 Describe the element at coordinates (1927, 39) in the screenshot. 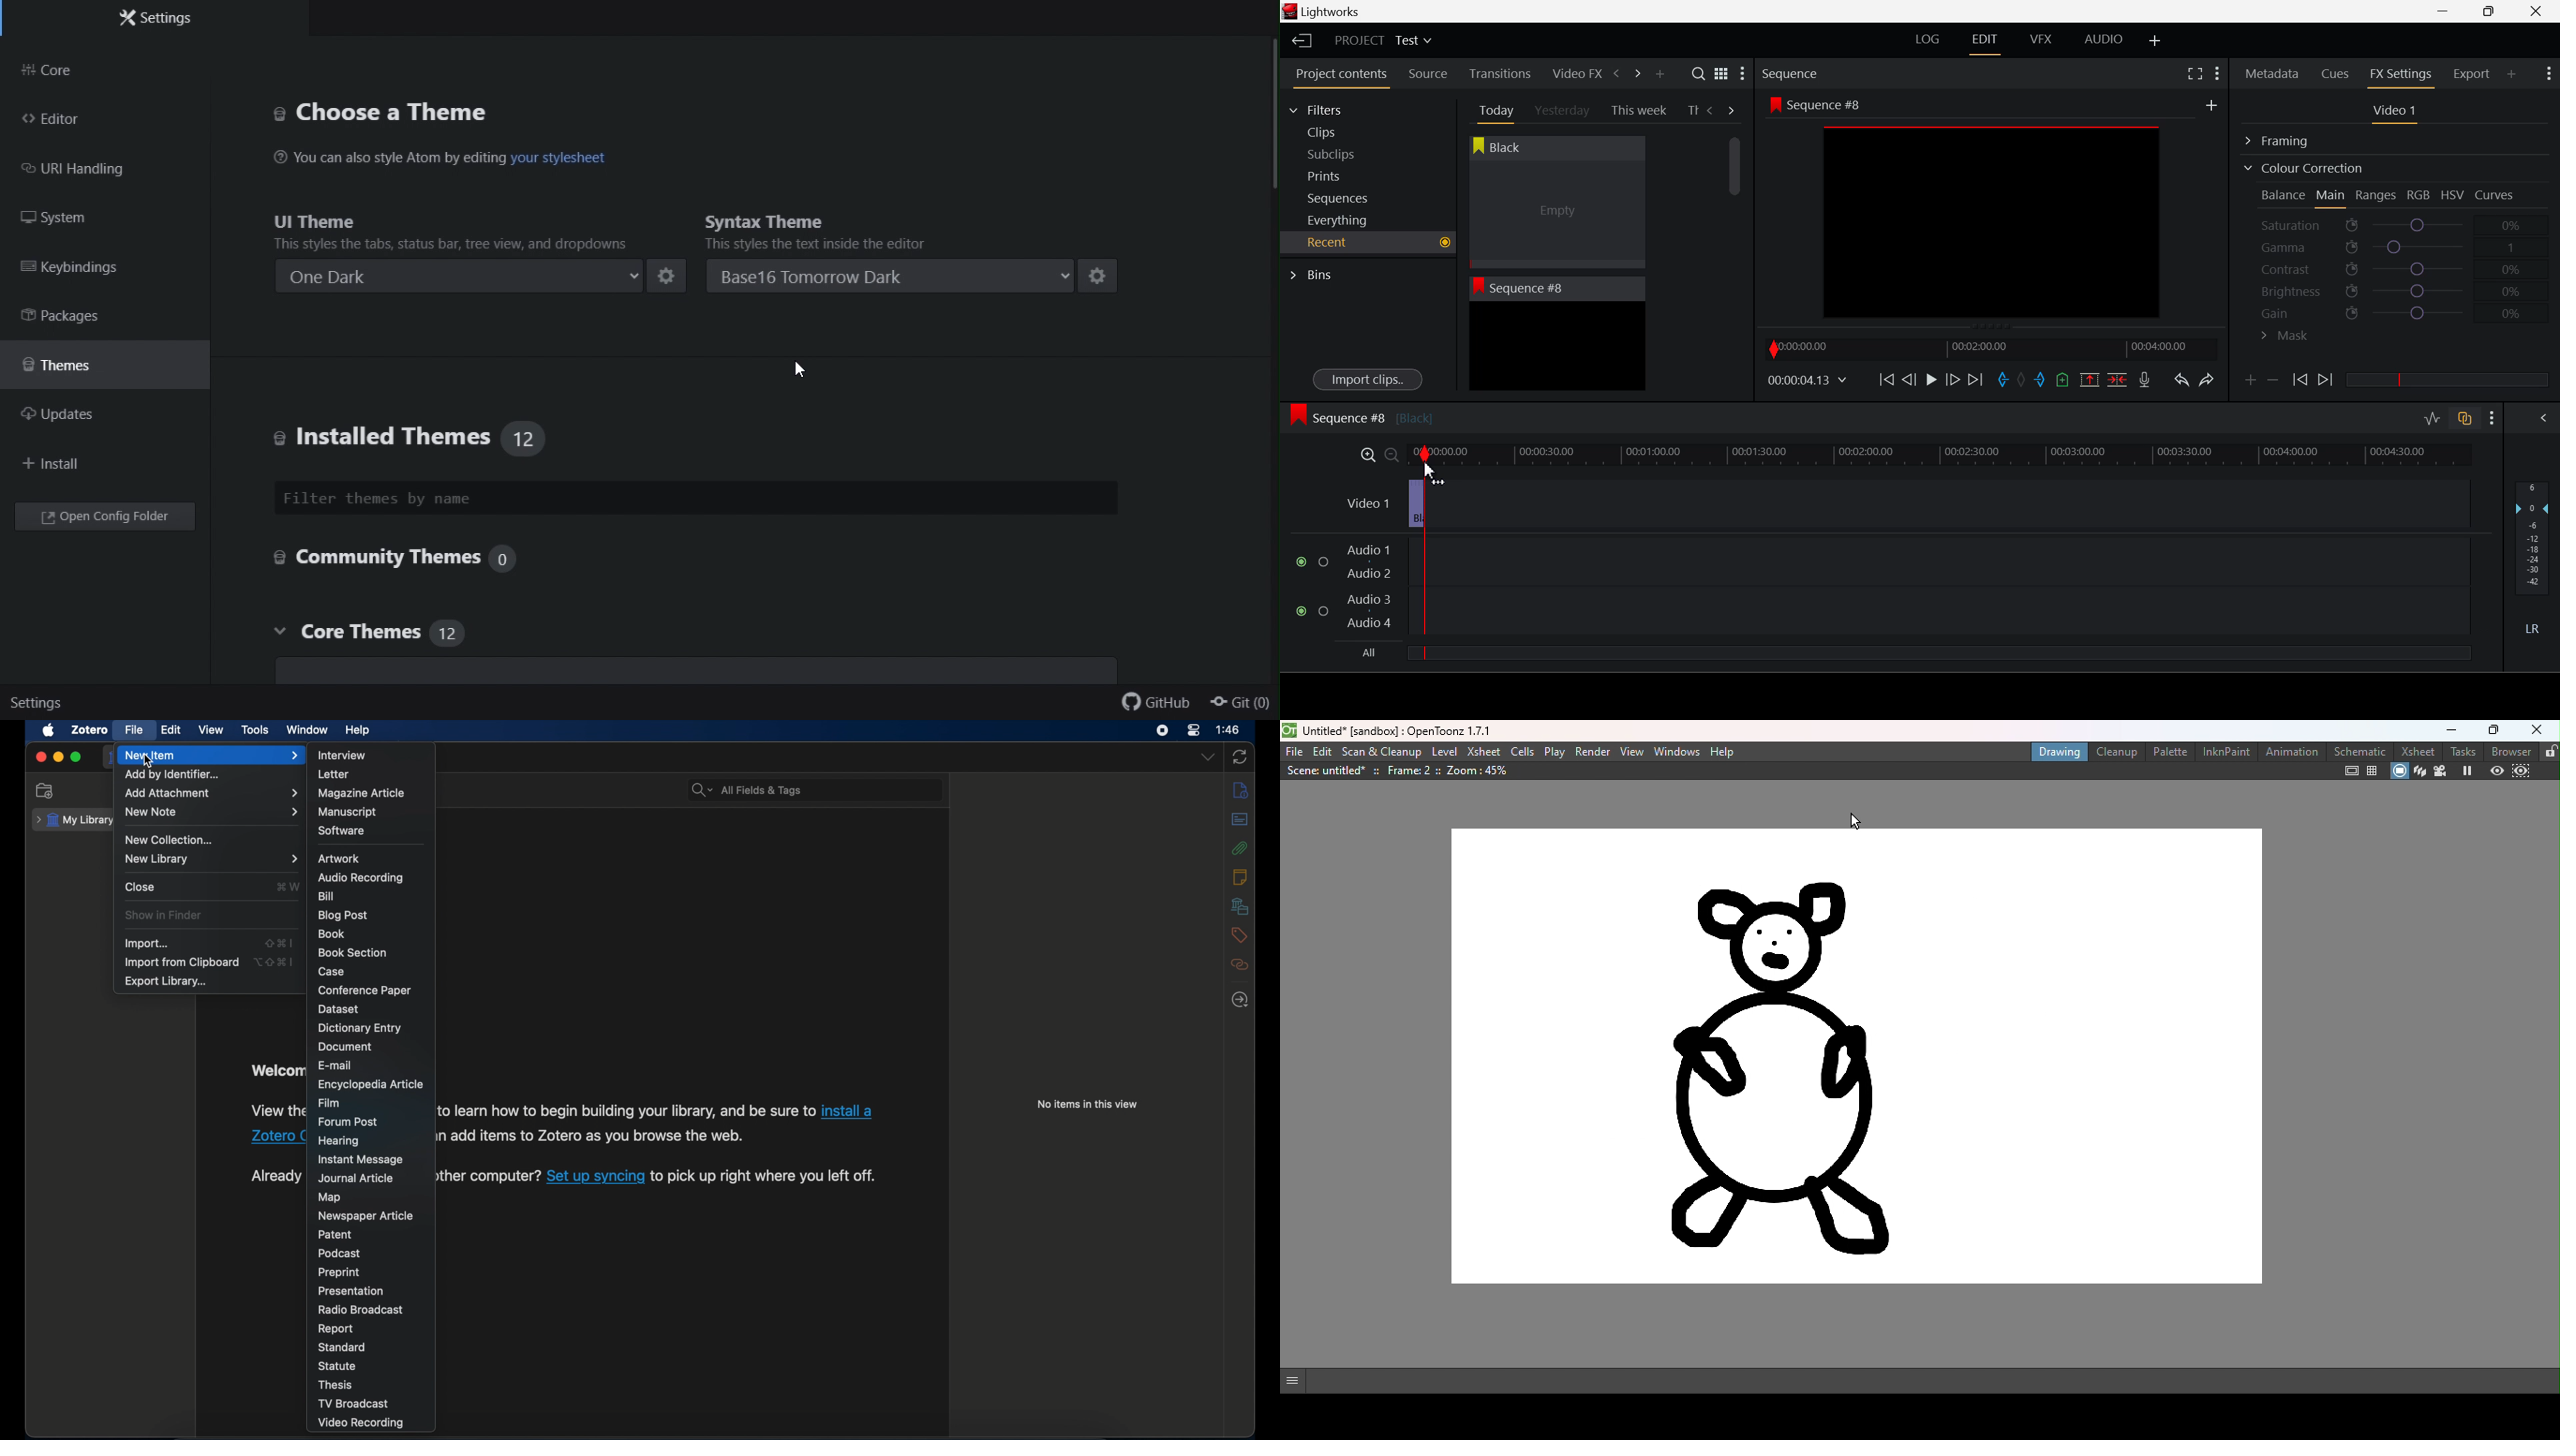

I see `LOG Layout` at that location.